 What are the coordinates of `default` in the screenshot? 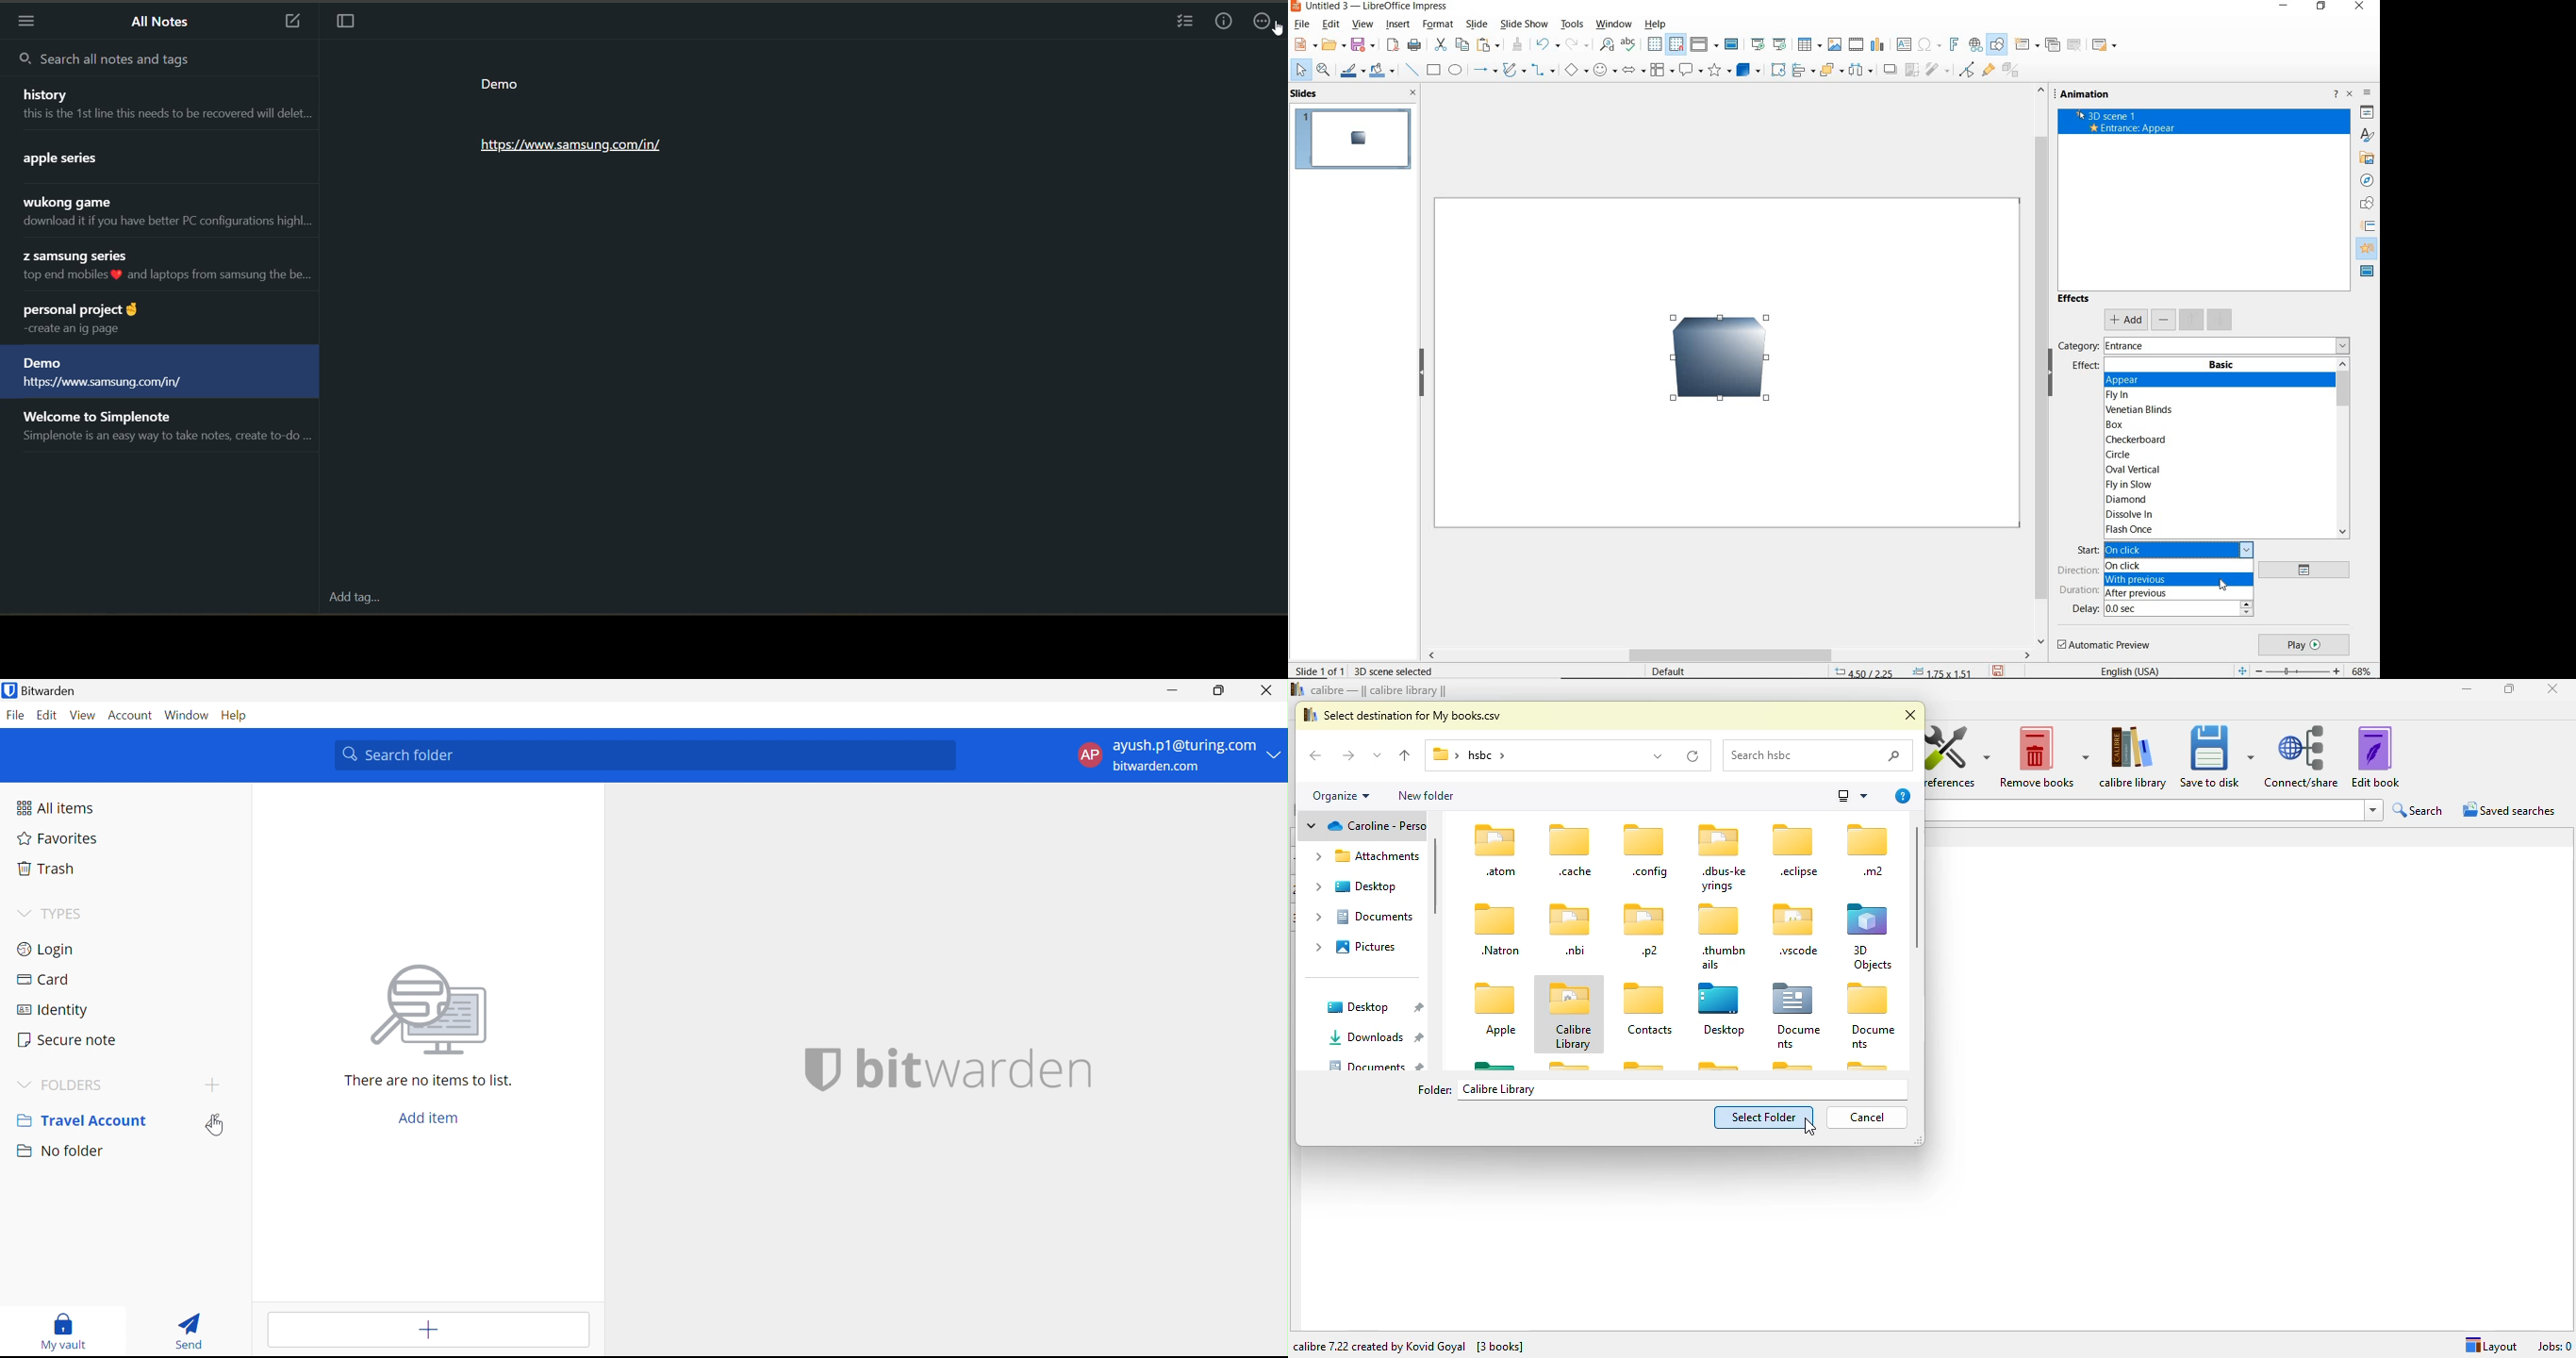 It's located at (1667, 670).